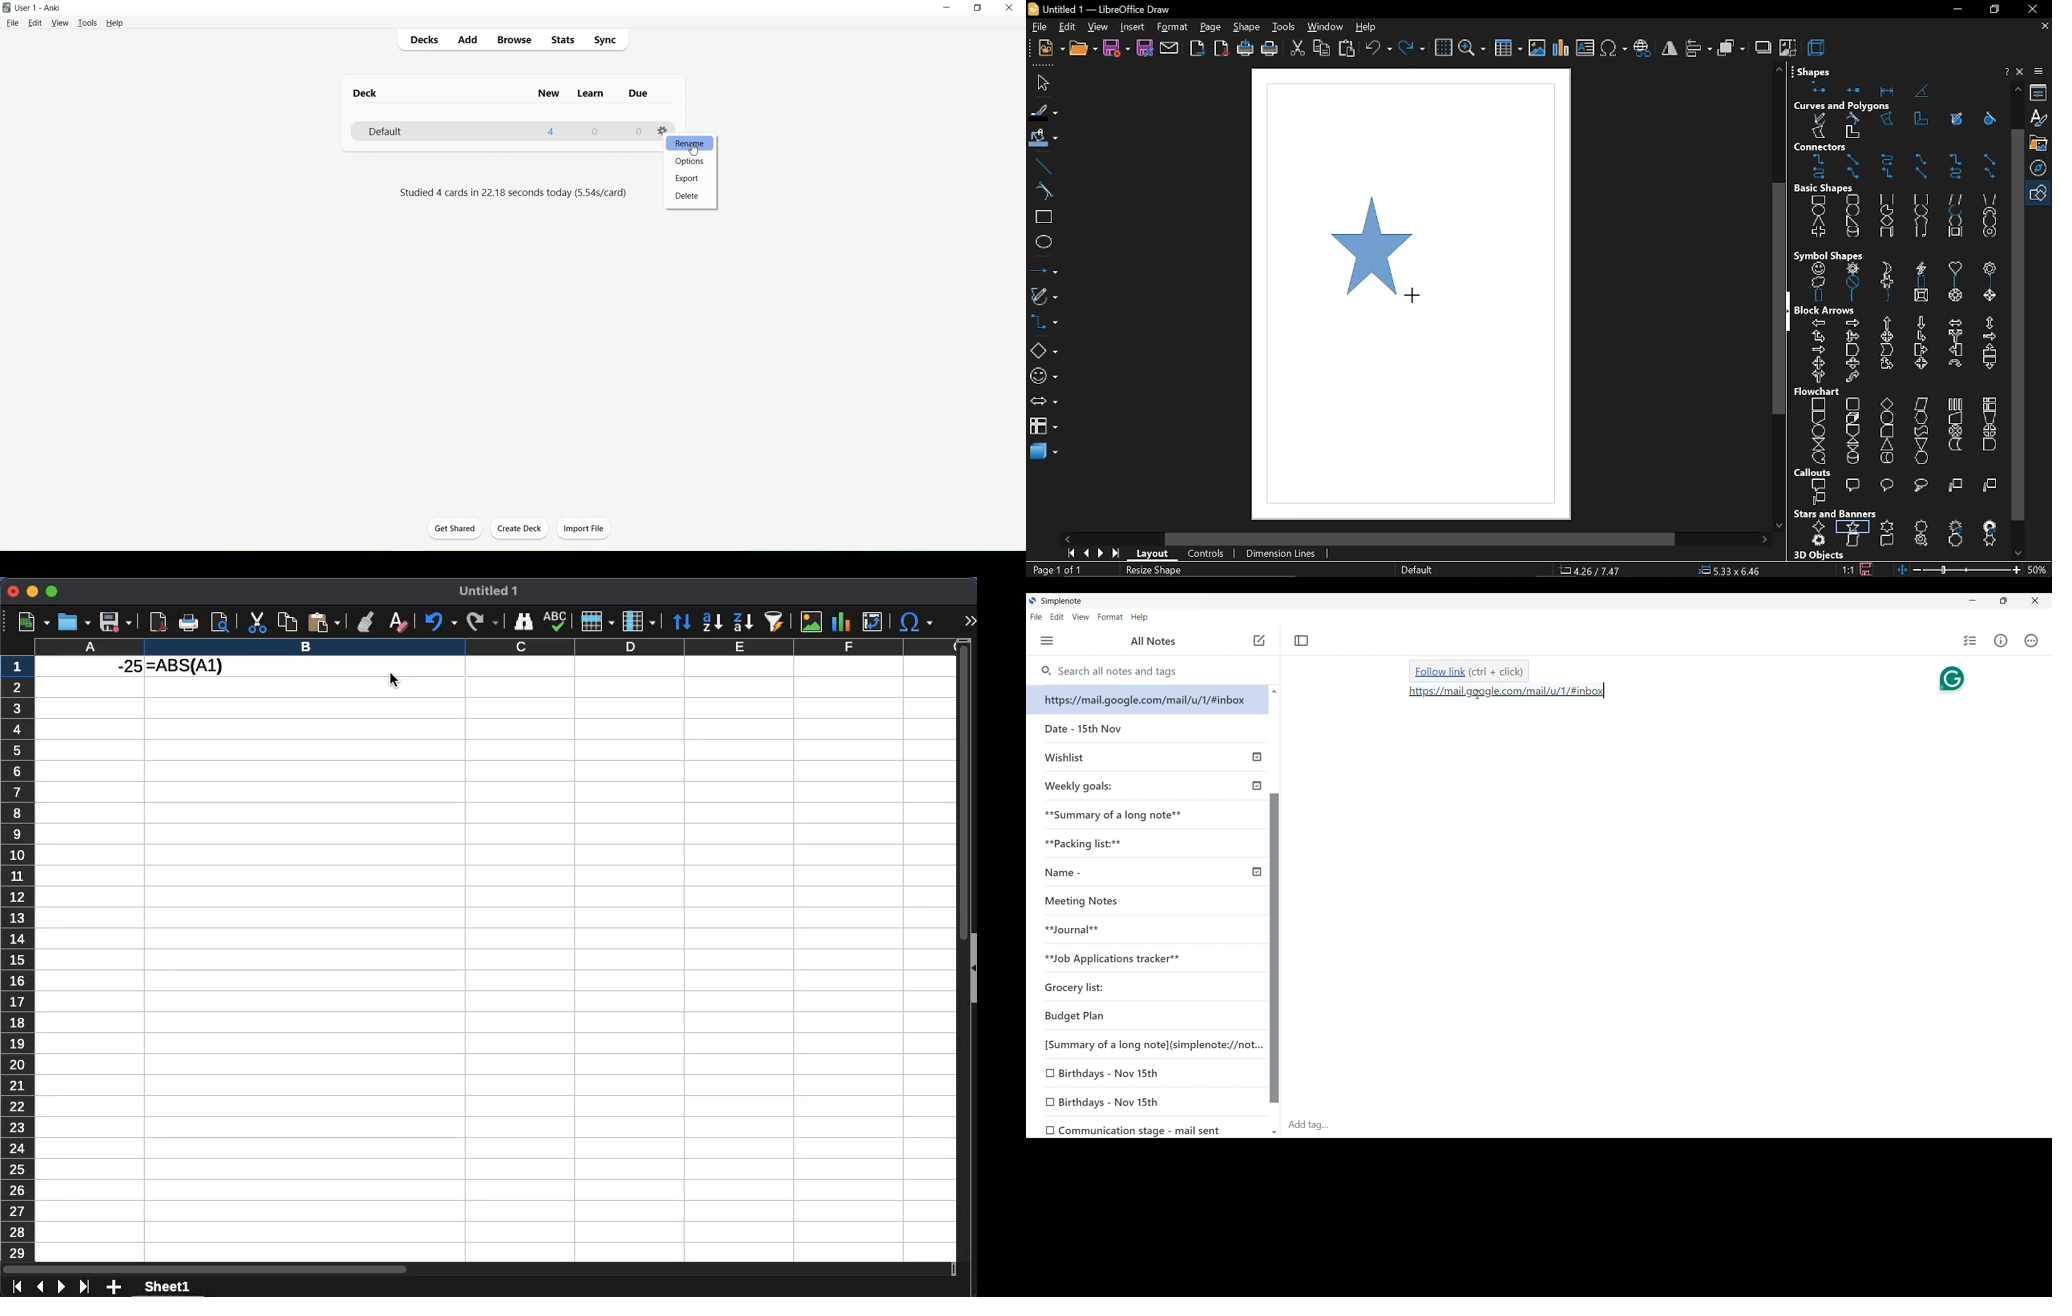 This screenshot has width=2072, height=1316. I want to click on finder, so click(525, 622).